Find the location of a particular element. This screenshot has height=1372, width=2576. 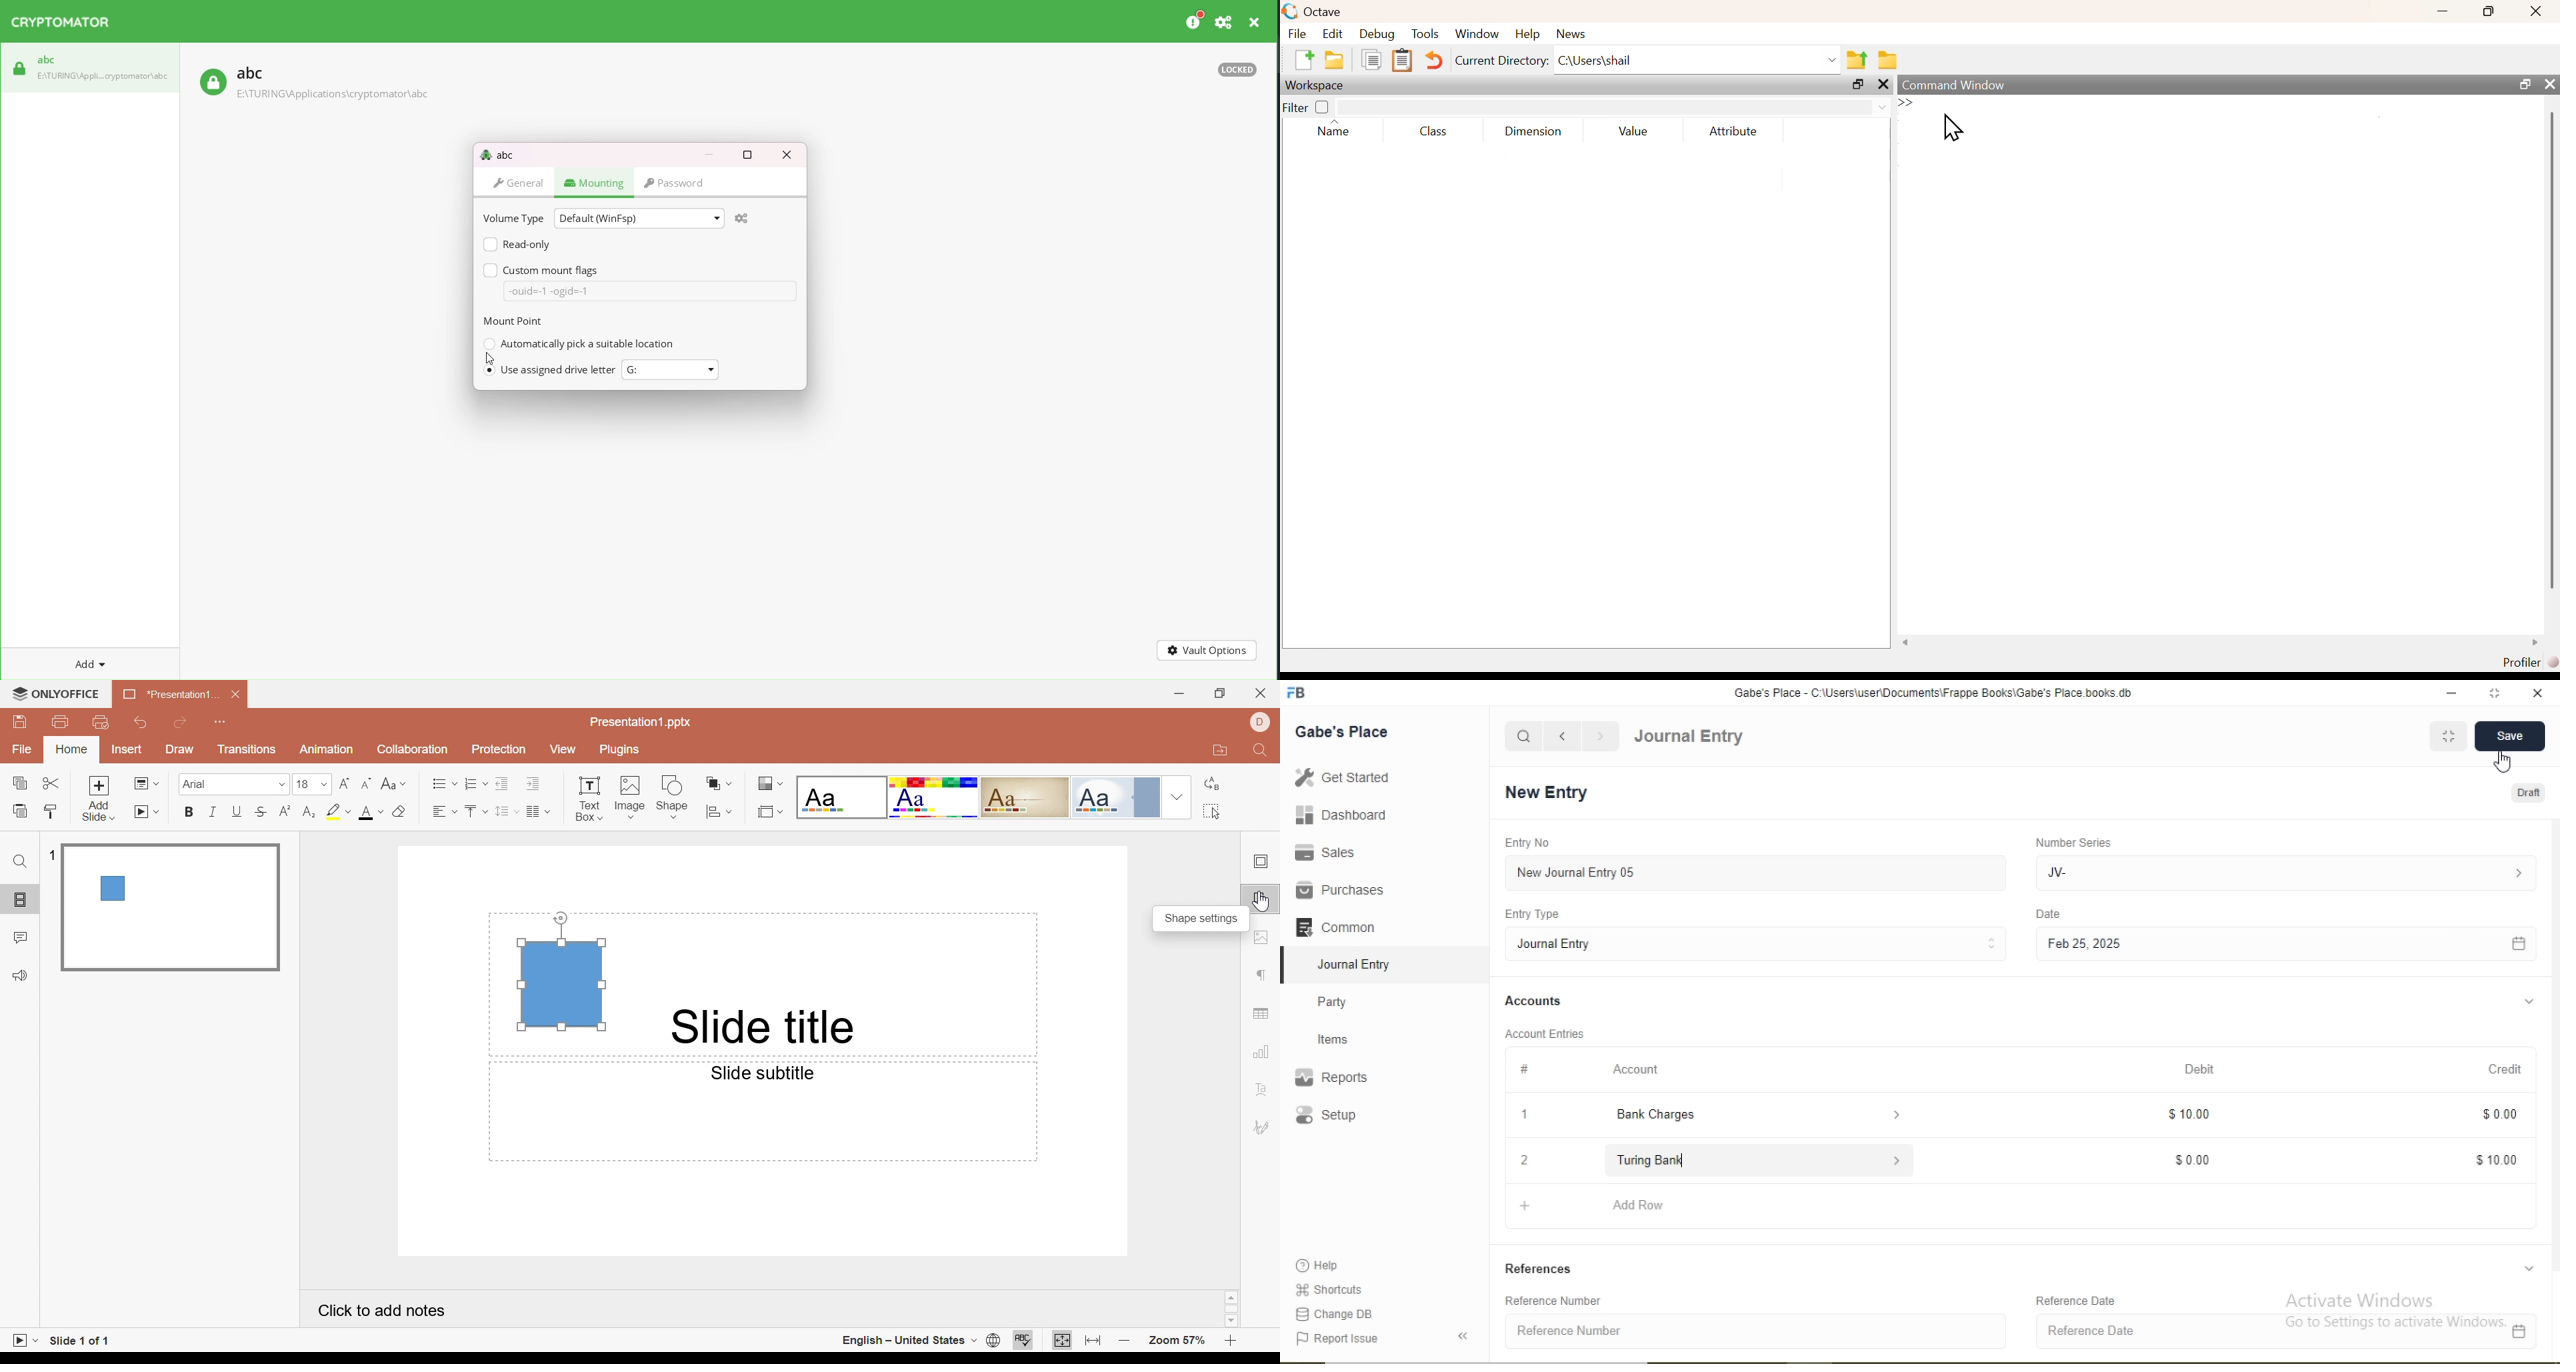

$10.00 is located at coordinates (2190, 1114).